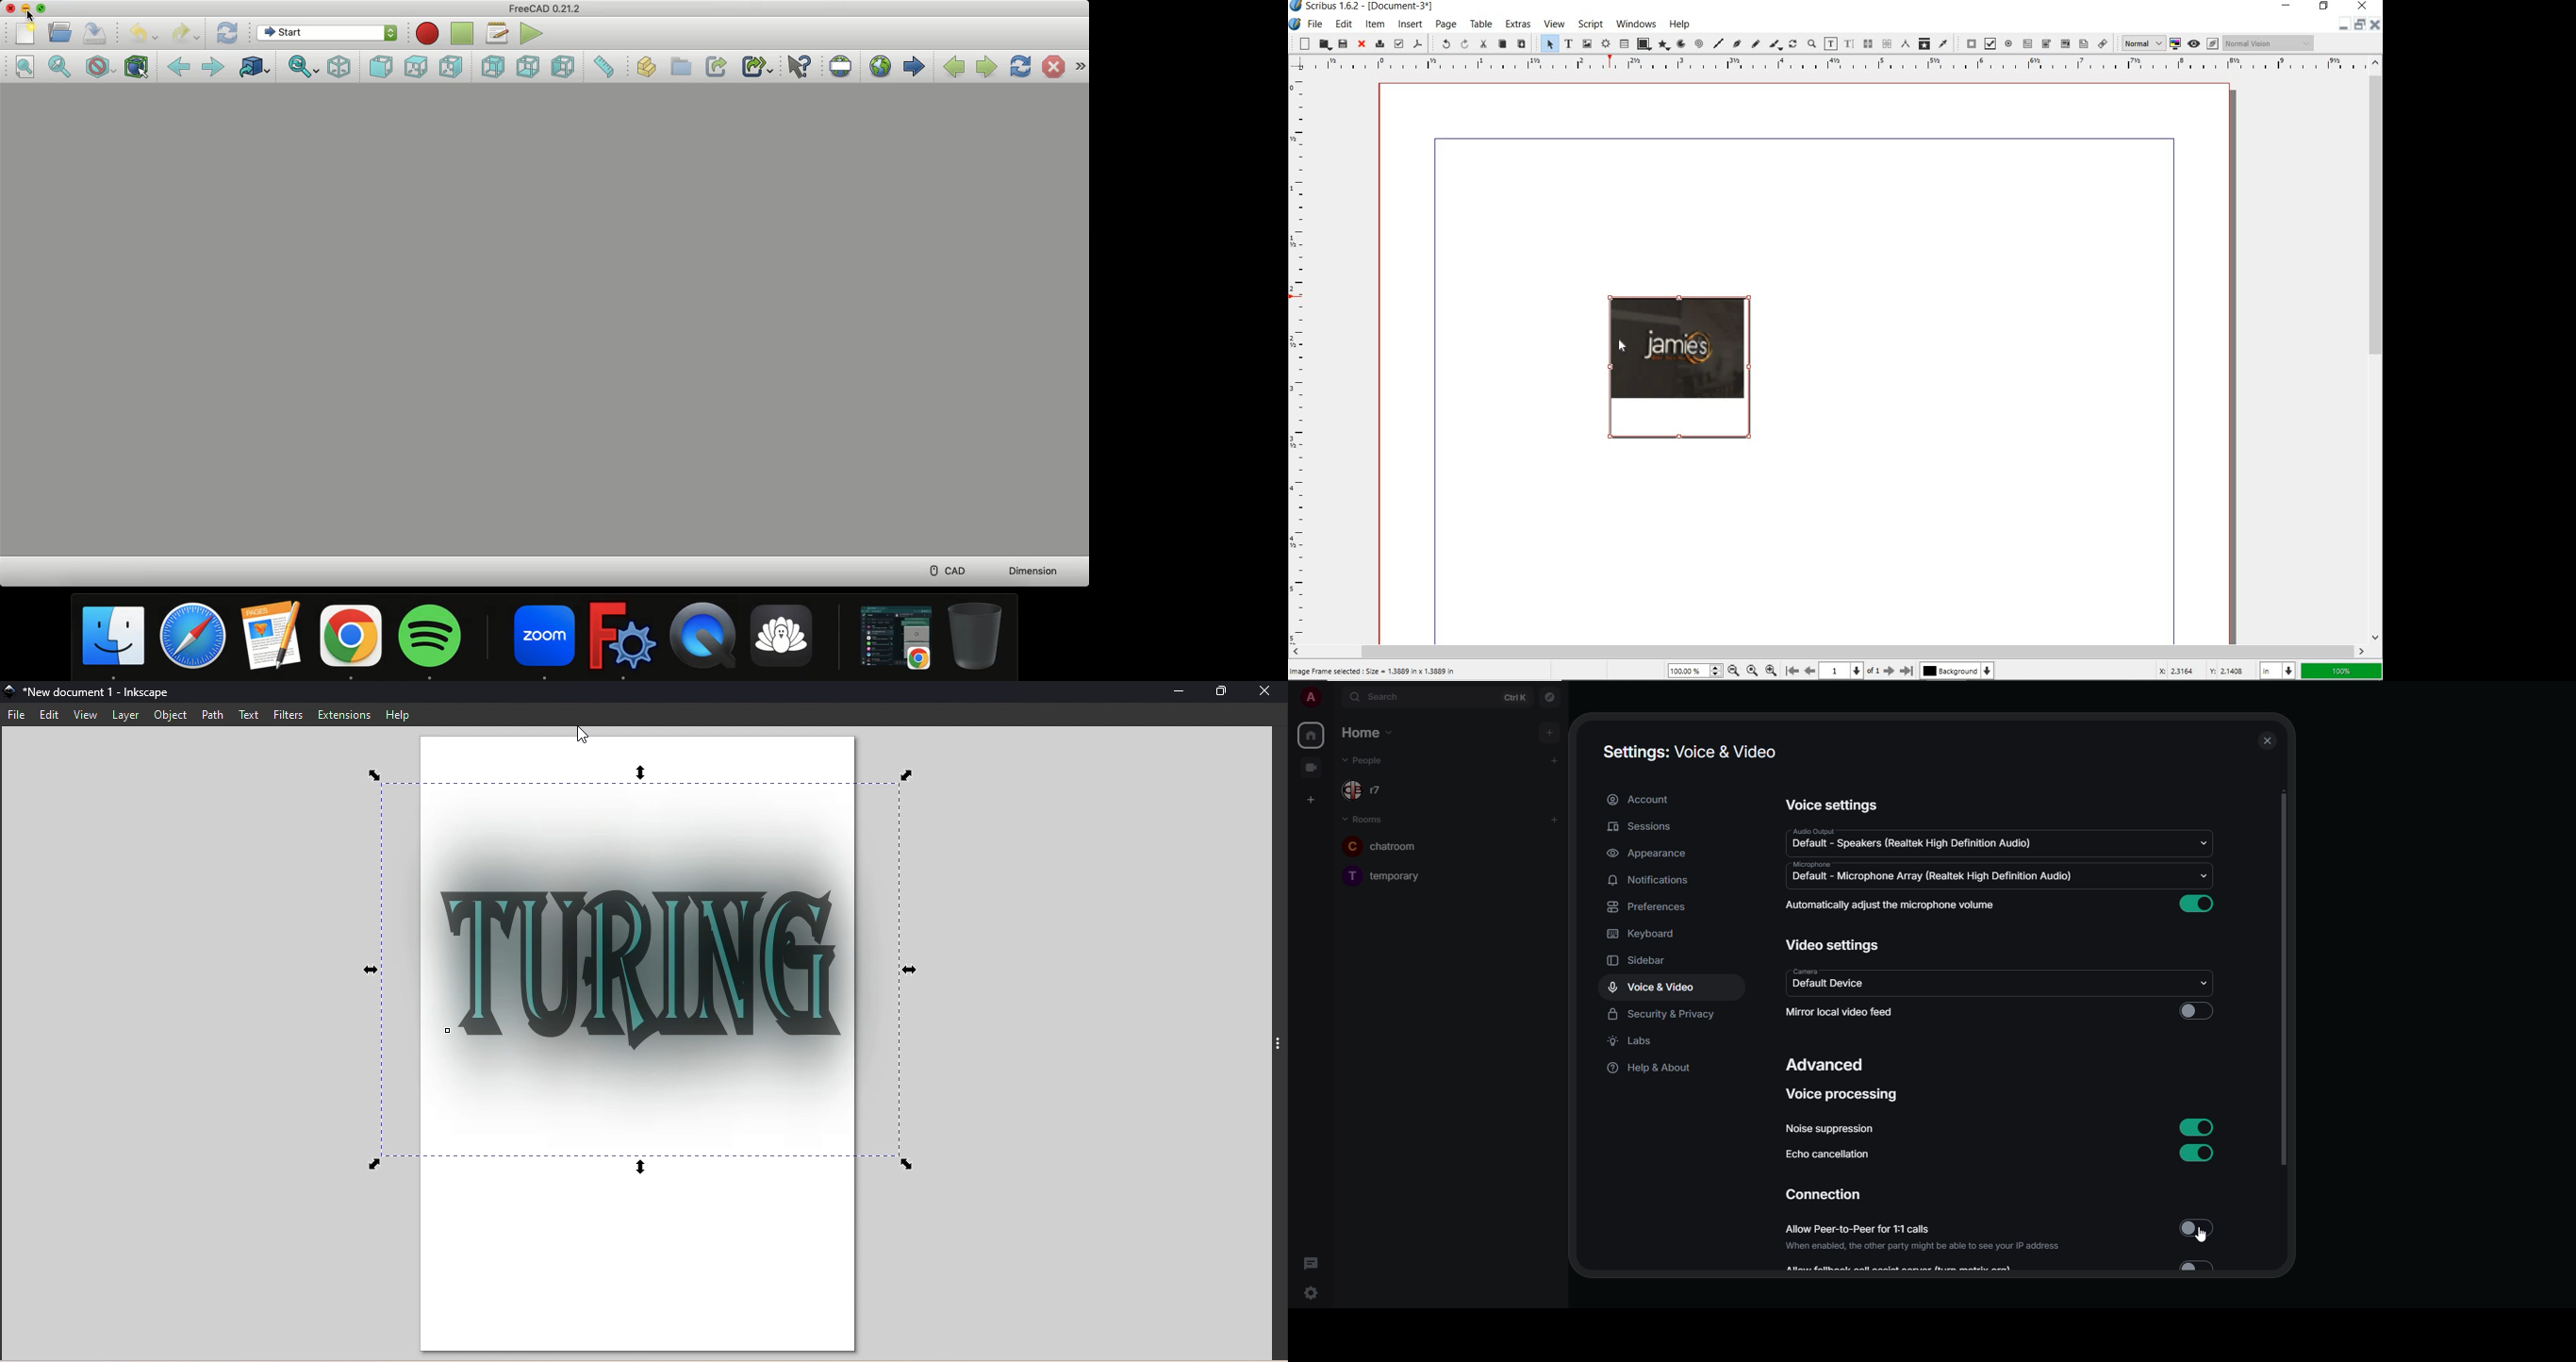 This screenshot has width=2576, height=1372. Describe the element at coordinates (19, 66) in the screenshot. I see `Fit all` at that location.